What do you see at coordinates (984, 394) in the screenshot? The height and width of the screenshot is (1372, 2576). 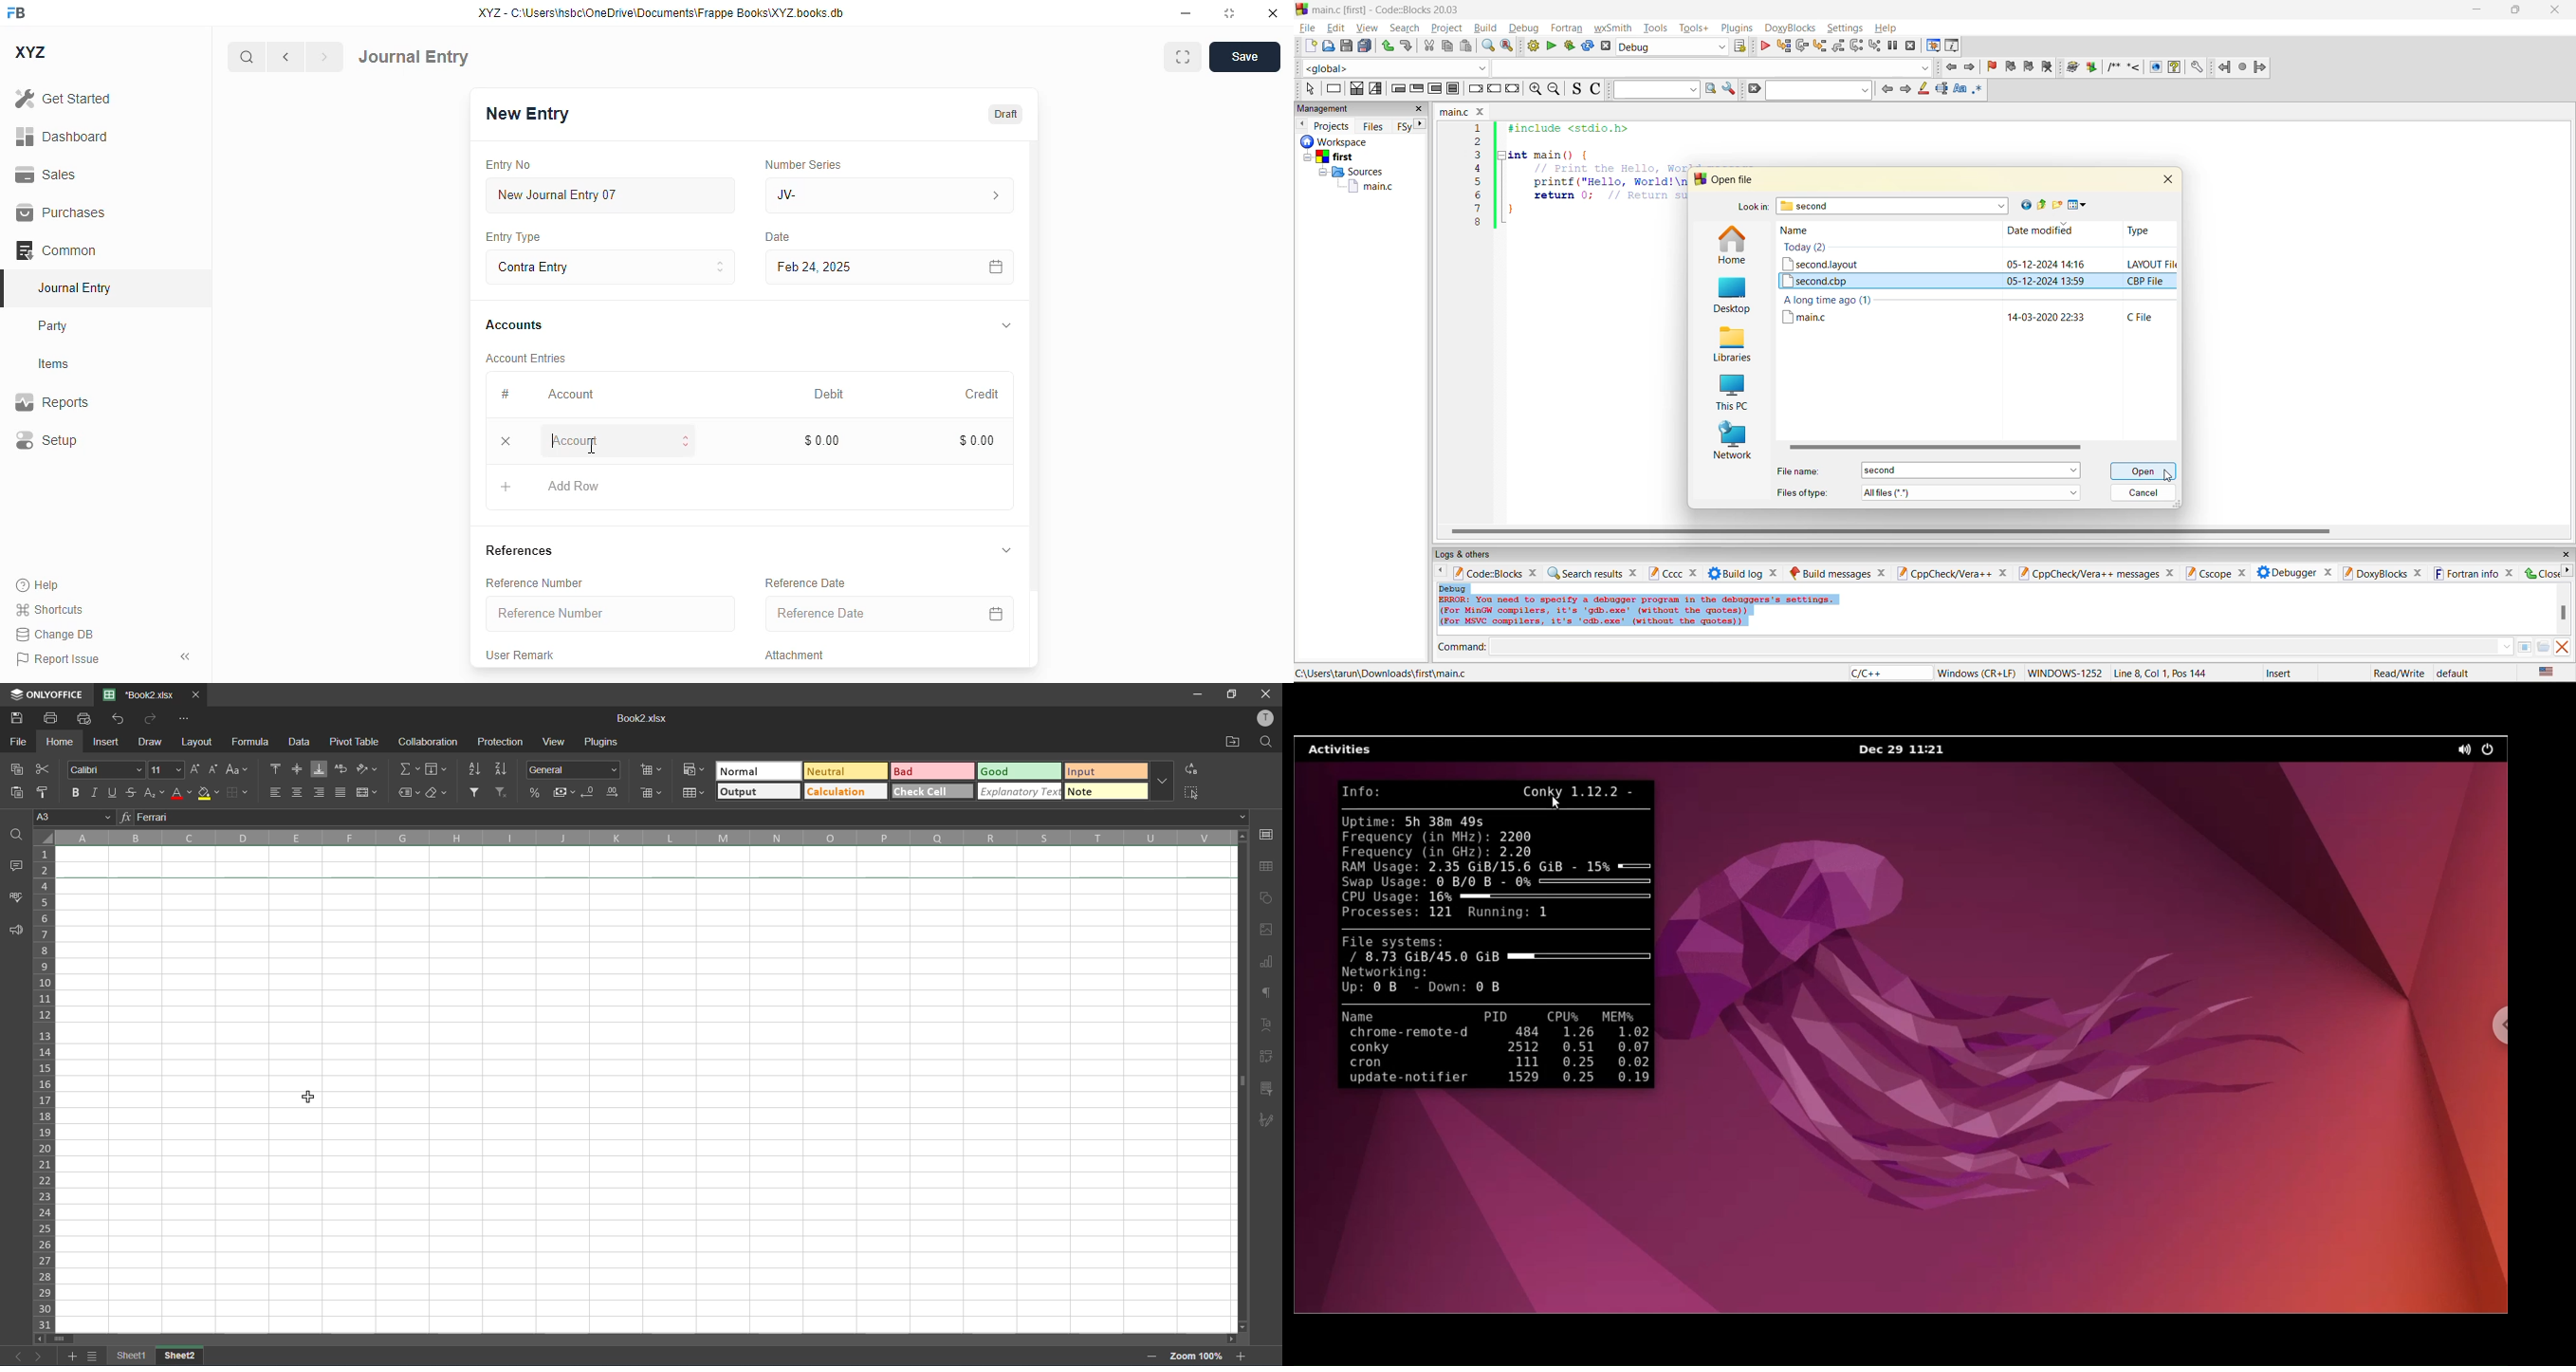 I see `credit` at bounding box center [984, 394].